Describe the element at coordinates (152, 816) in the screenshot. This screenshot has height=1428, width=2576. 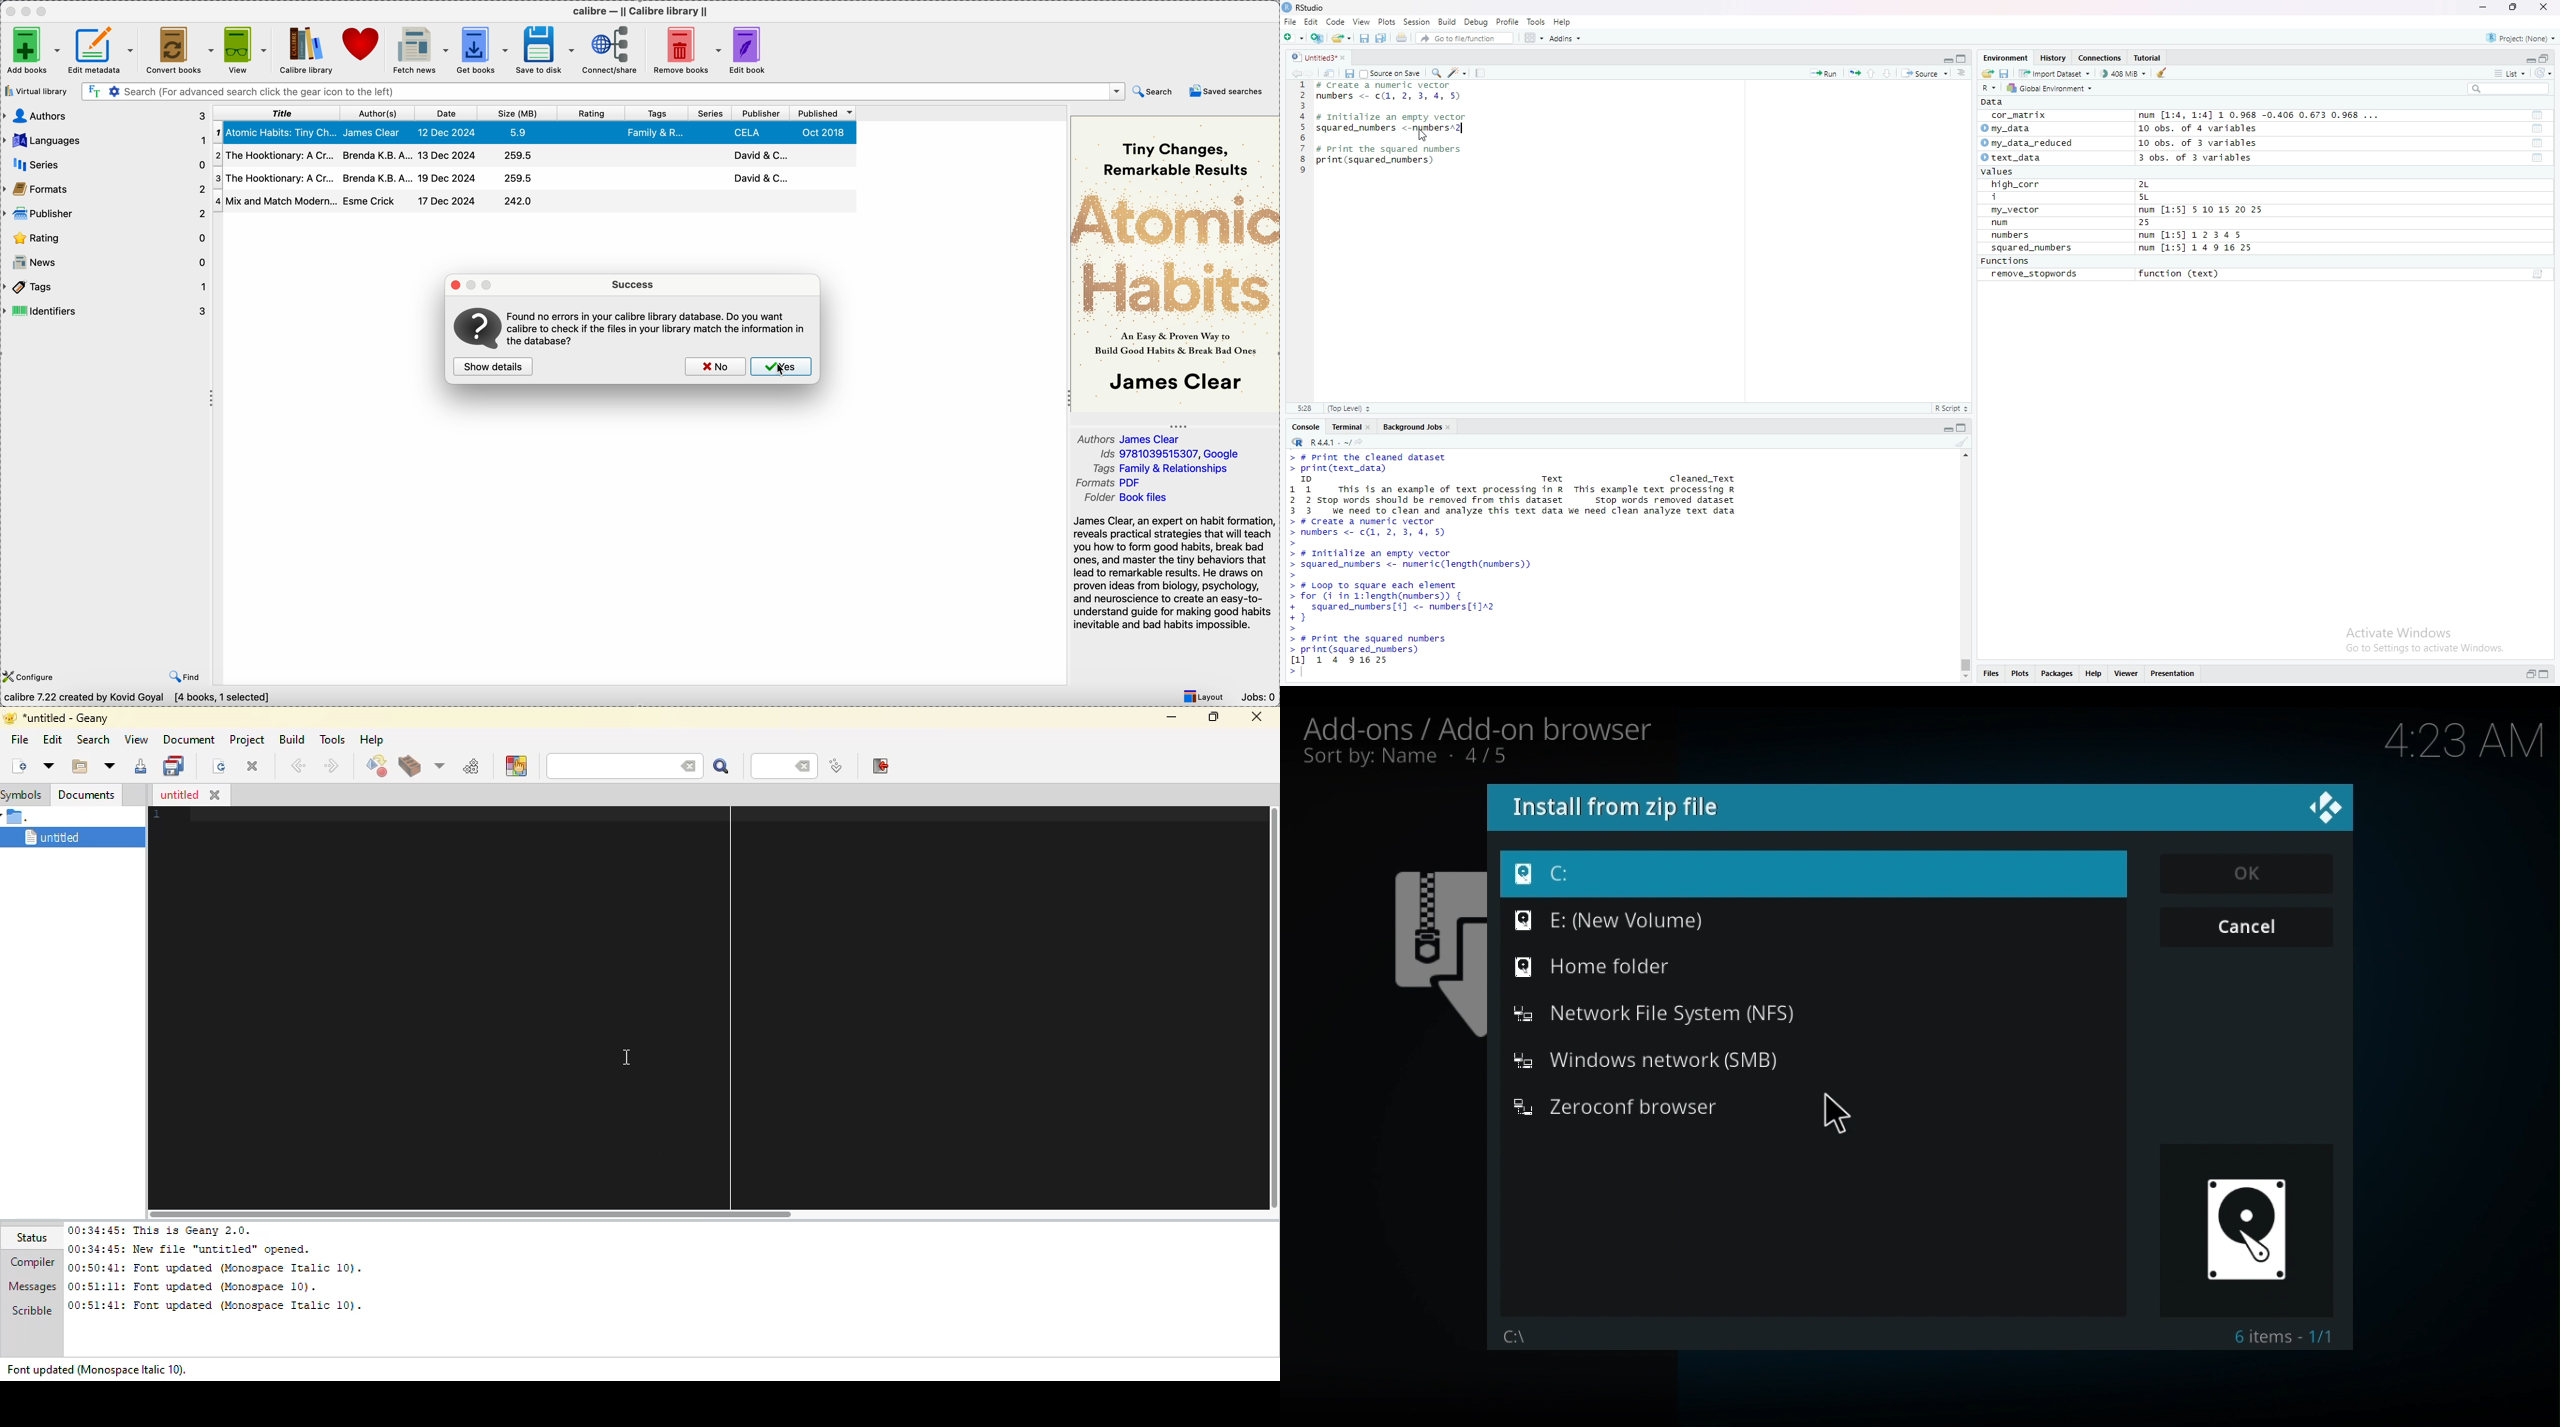
I see `line number` at that location.